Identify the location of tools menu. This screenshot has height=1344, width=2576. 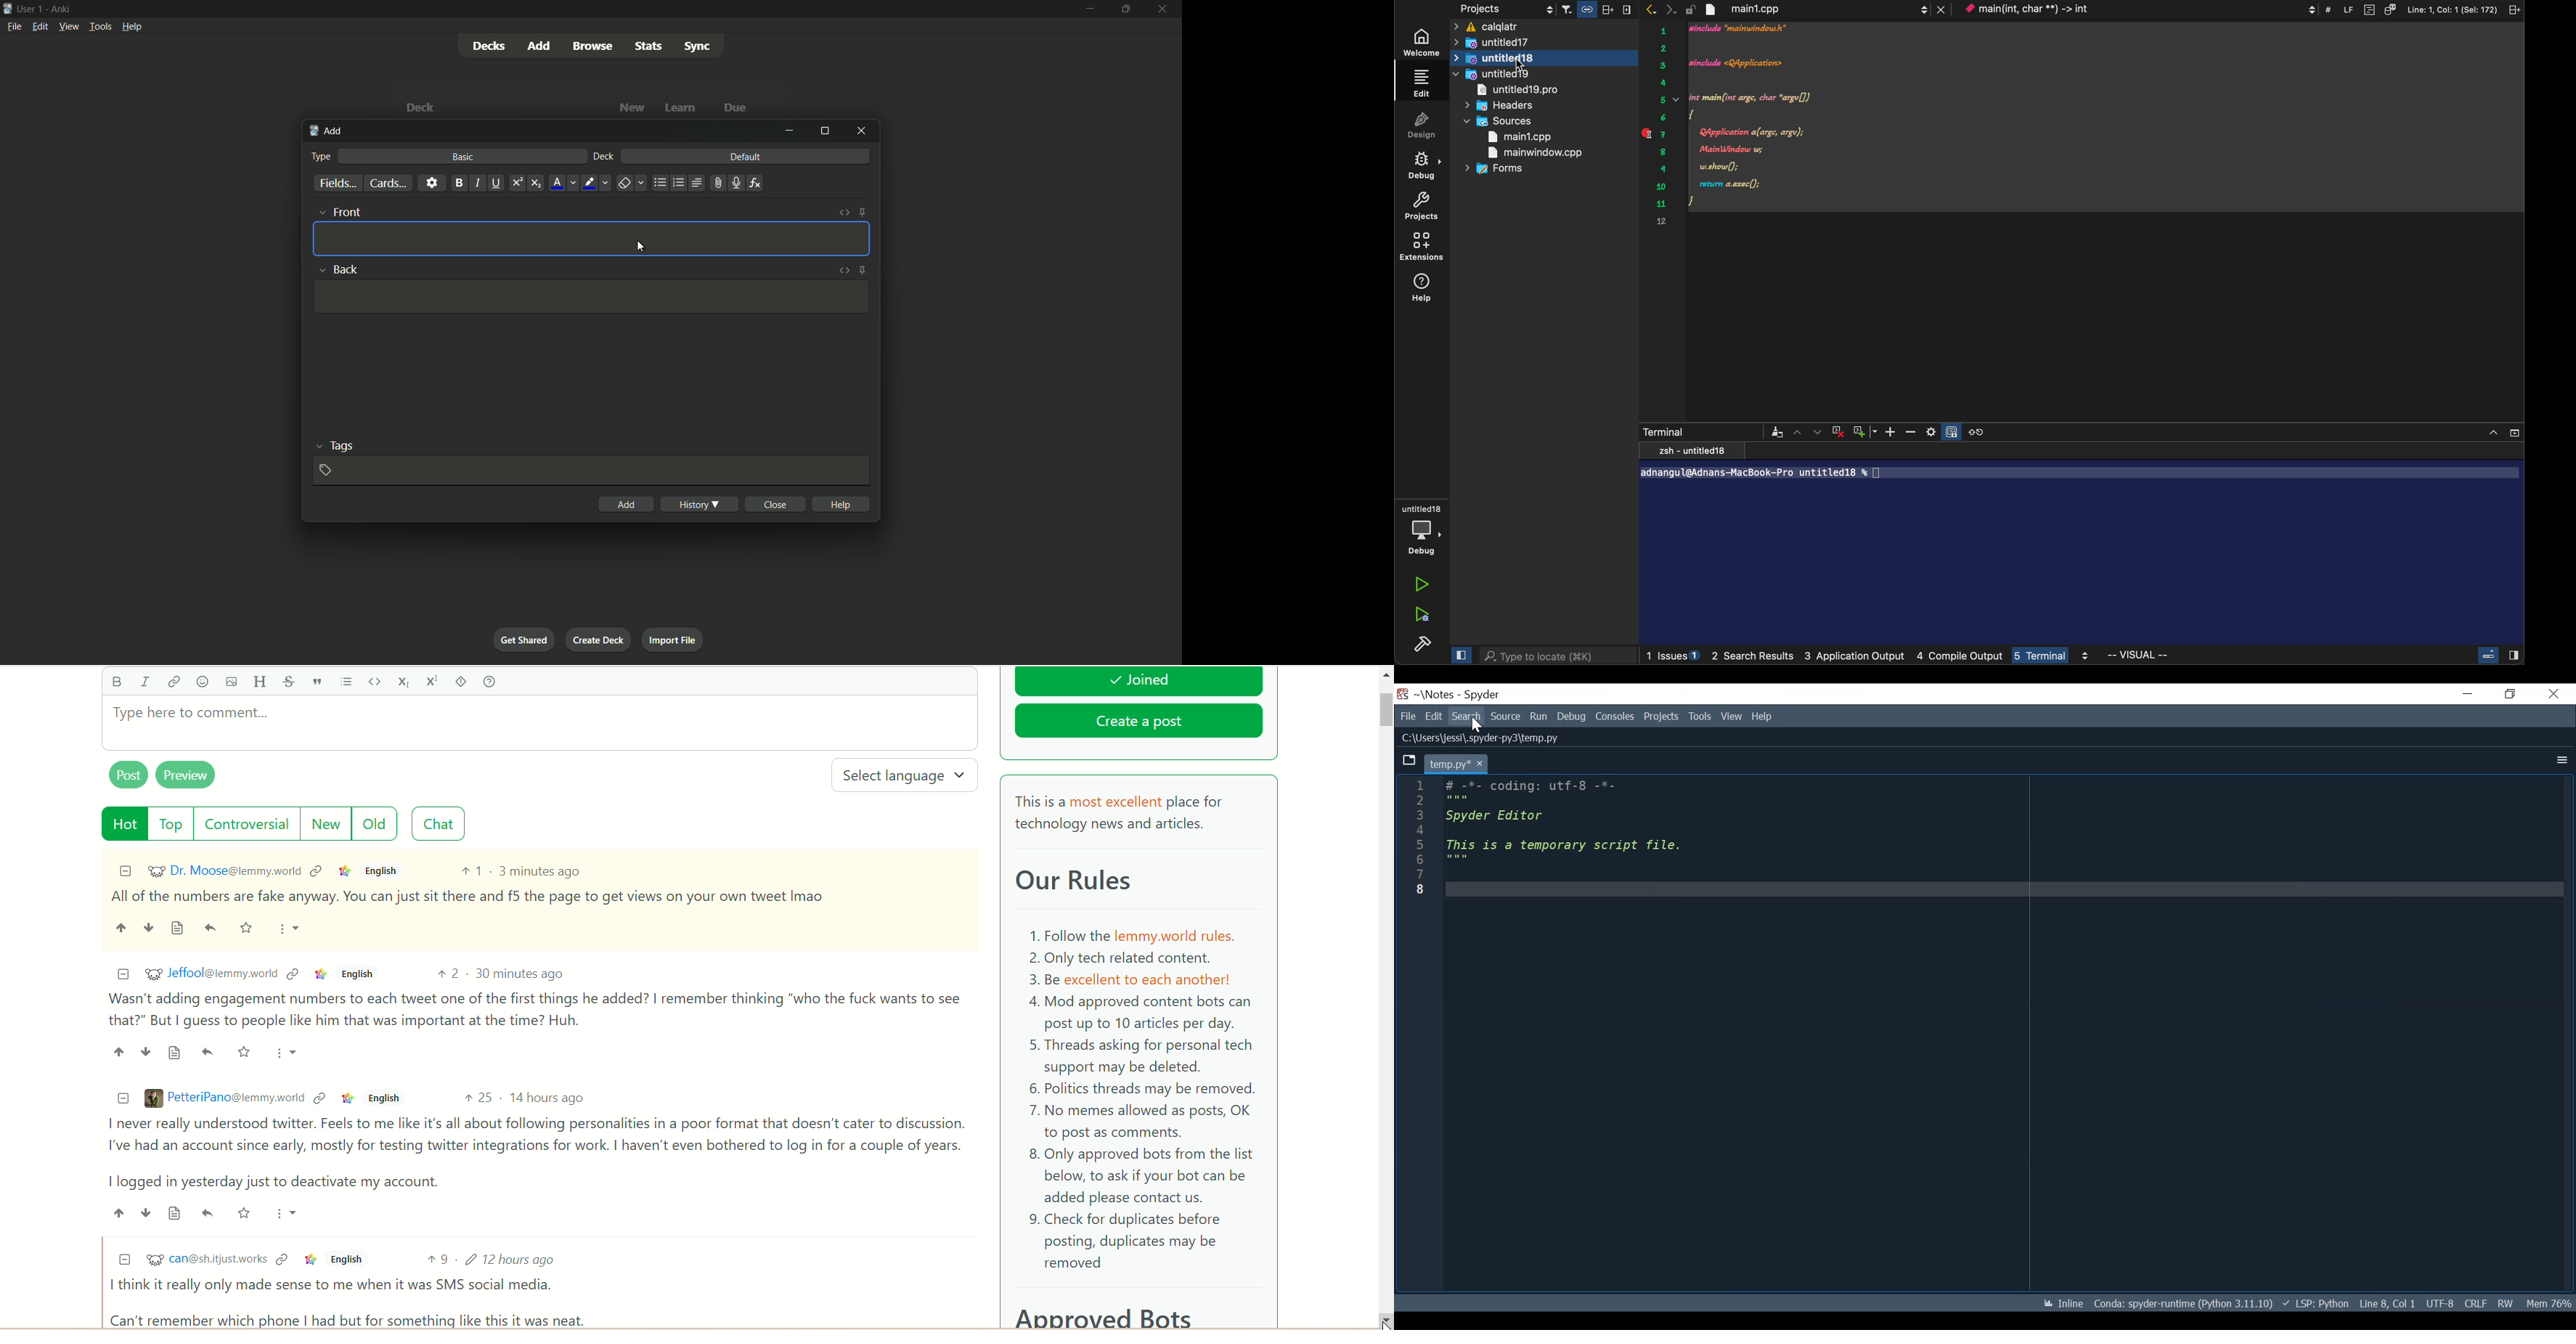
(100, 26).